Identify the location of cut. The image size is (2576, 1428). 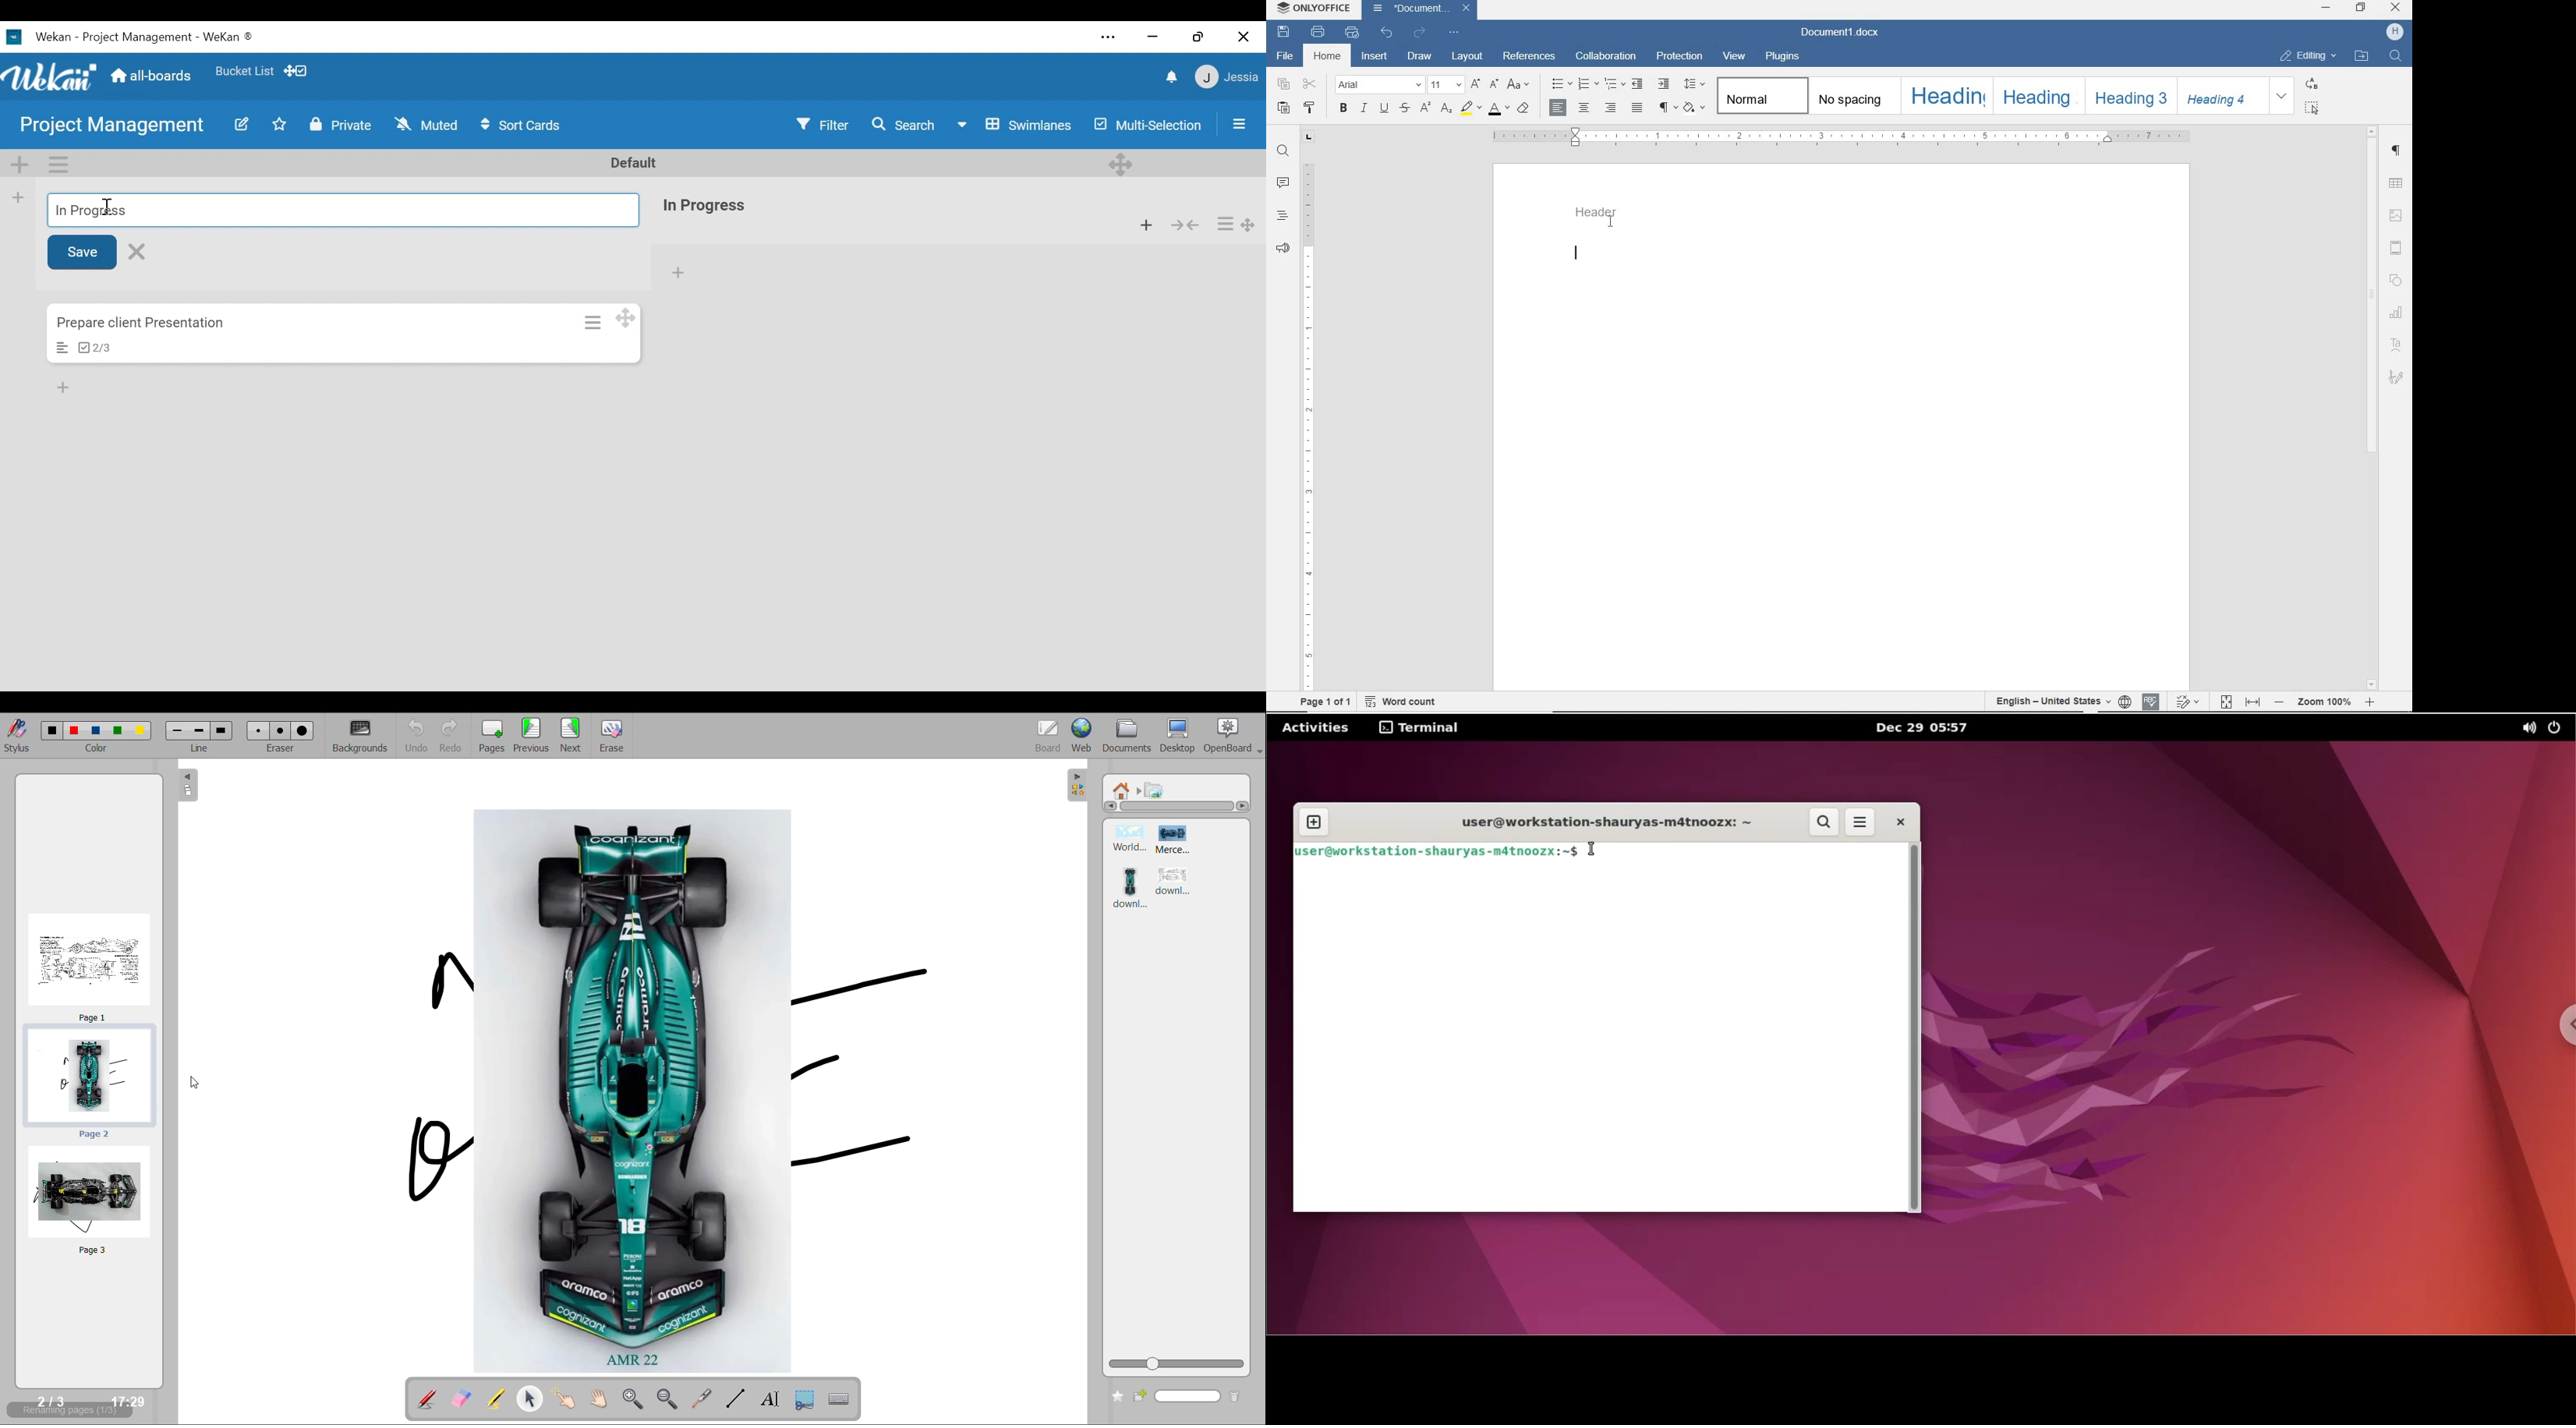
(1311, 85).